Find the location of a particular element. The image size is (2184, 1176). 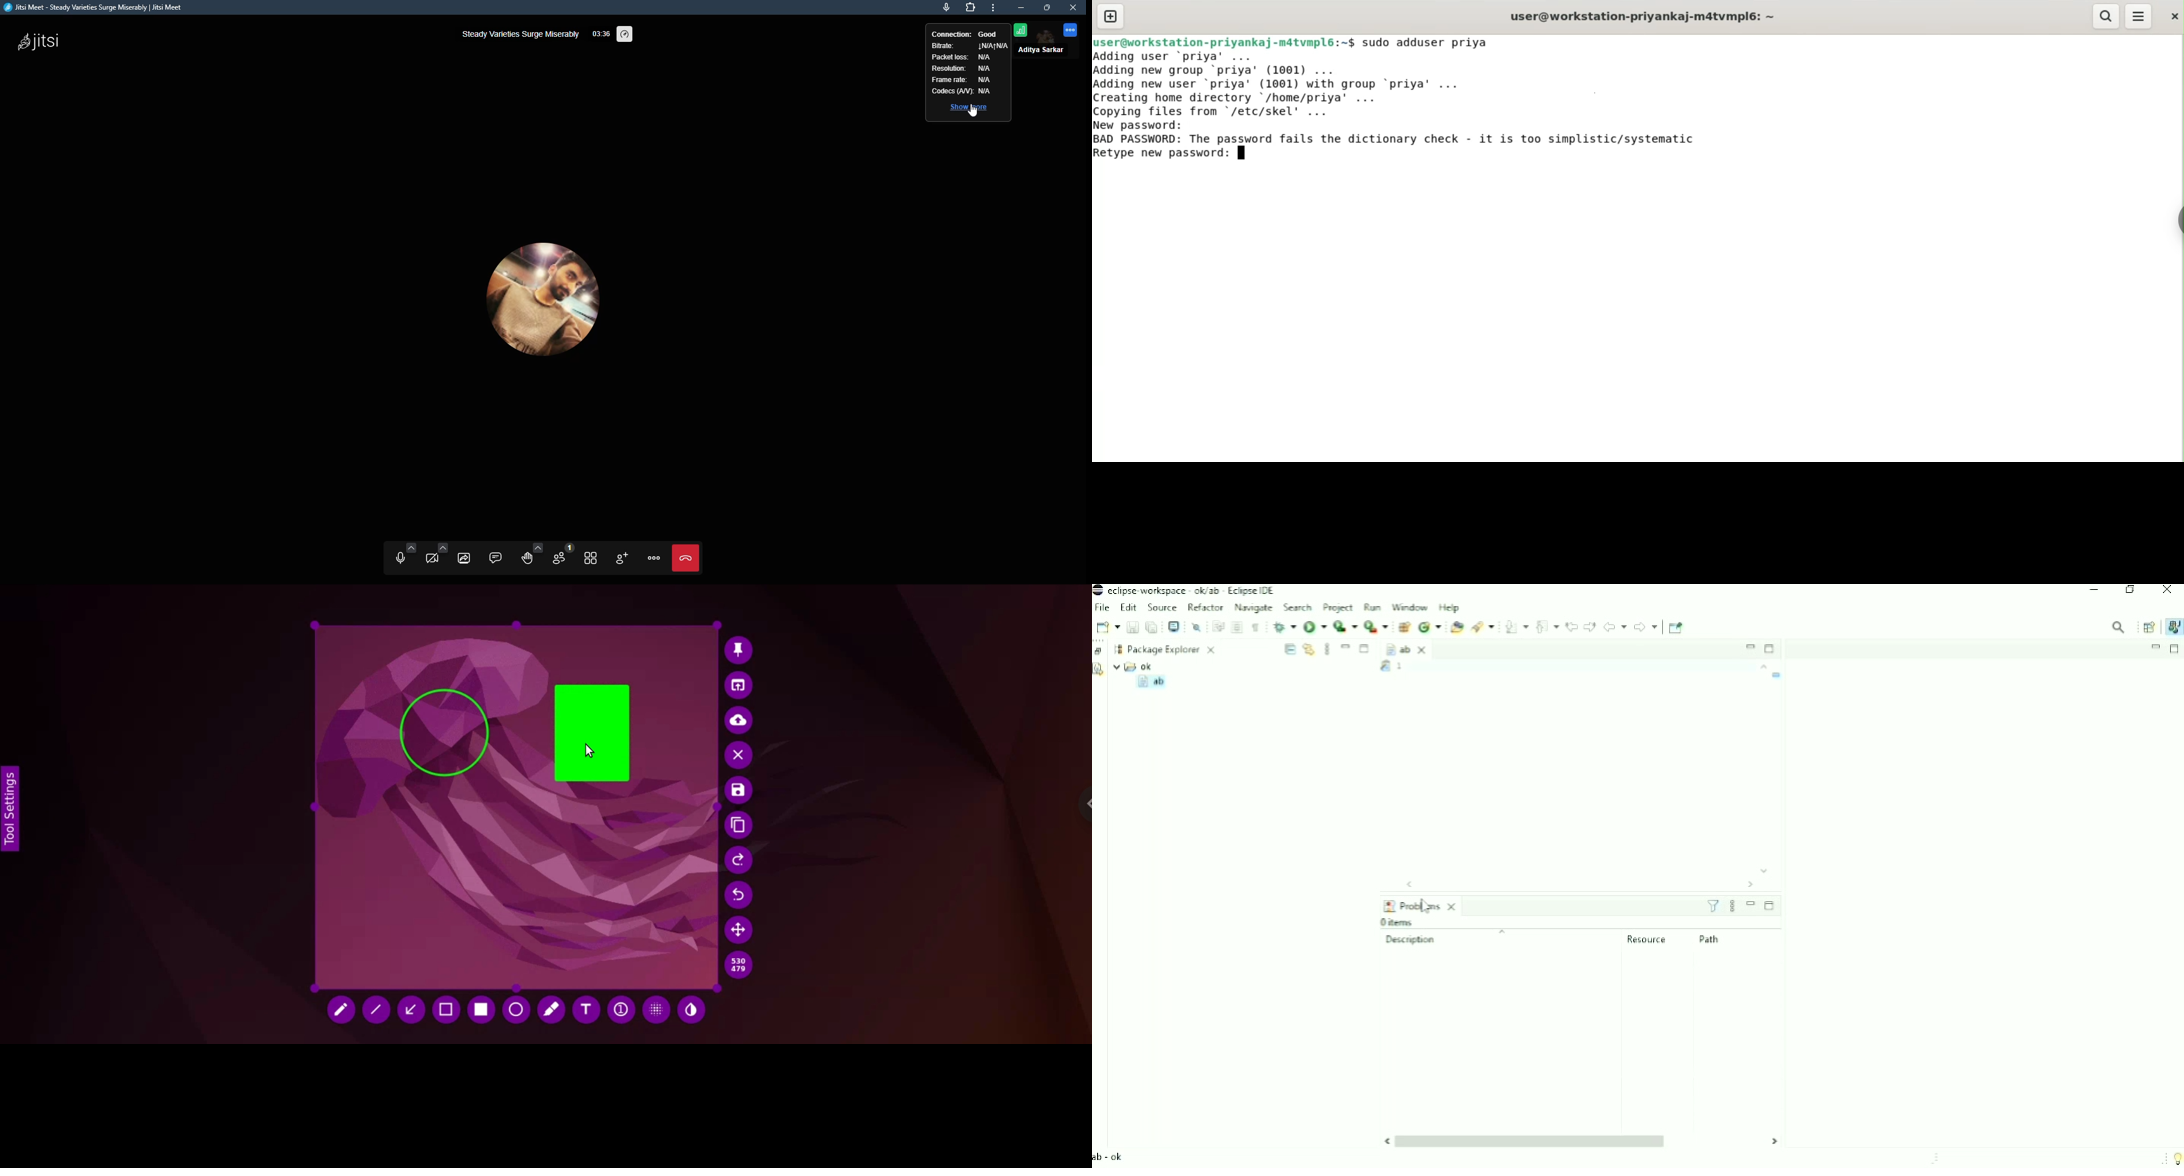

good is located at coordinates (988, 33).